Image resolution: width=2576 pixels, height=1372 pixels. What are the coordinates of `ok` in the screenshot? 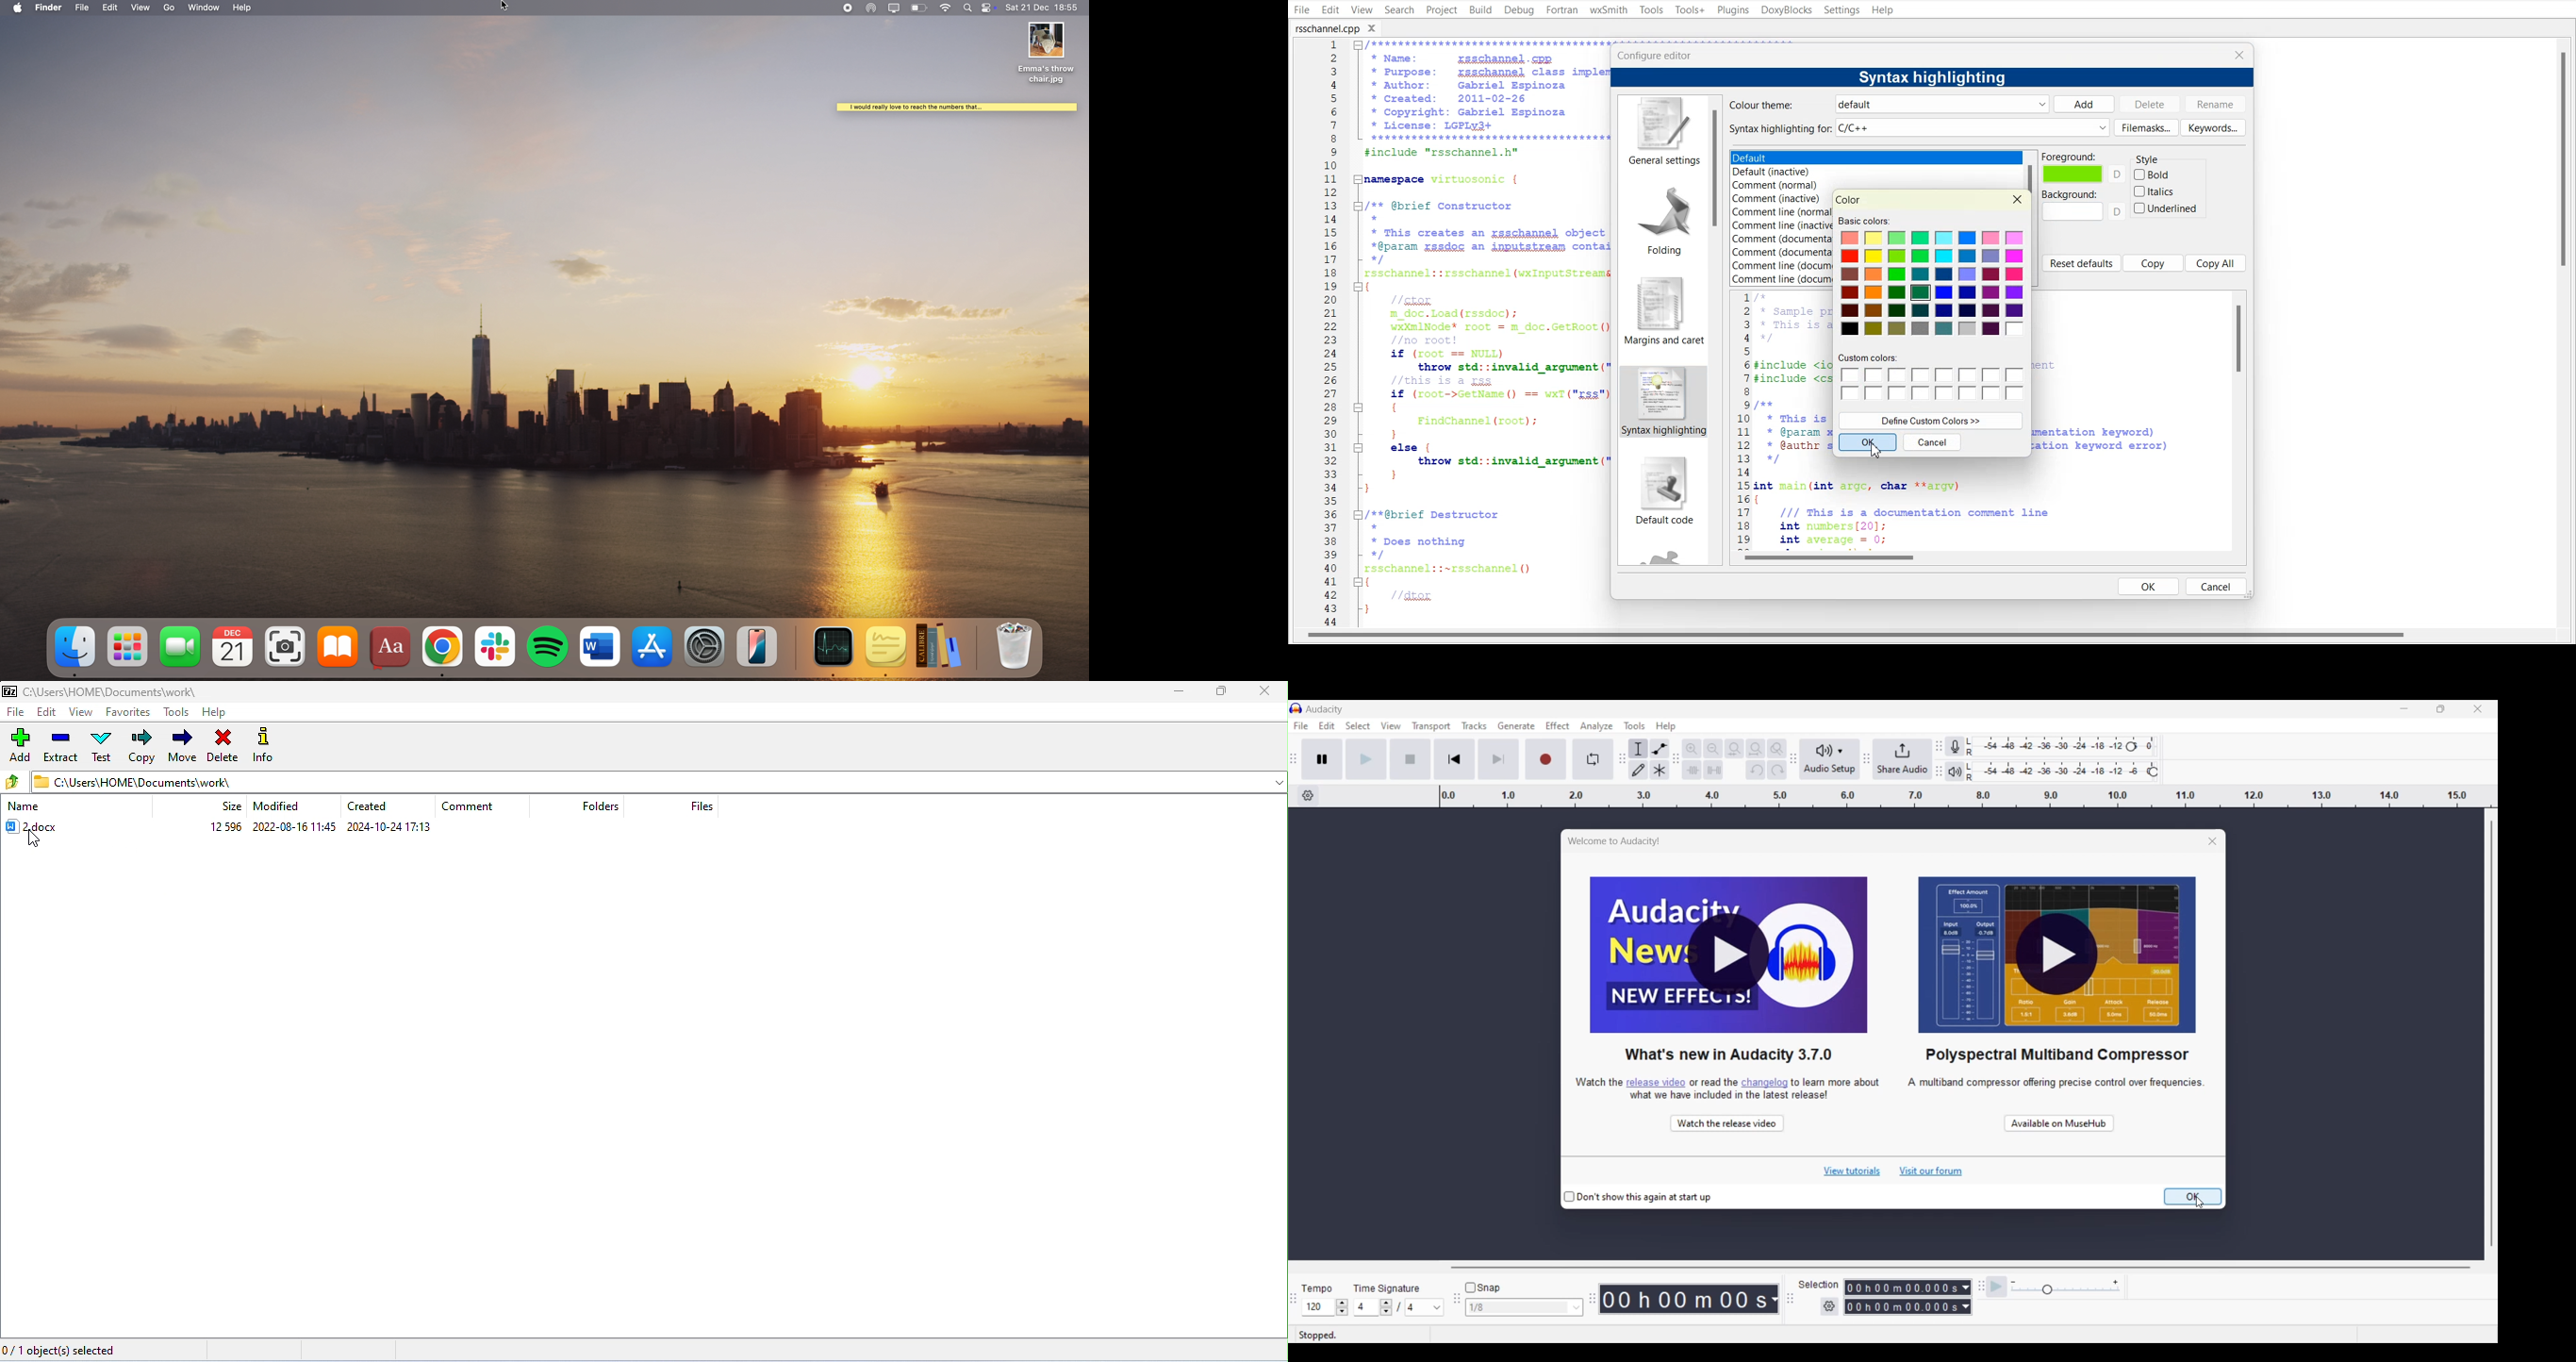 It's located at (2194, 1197).